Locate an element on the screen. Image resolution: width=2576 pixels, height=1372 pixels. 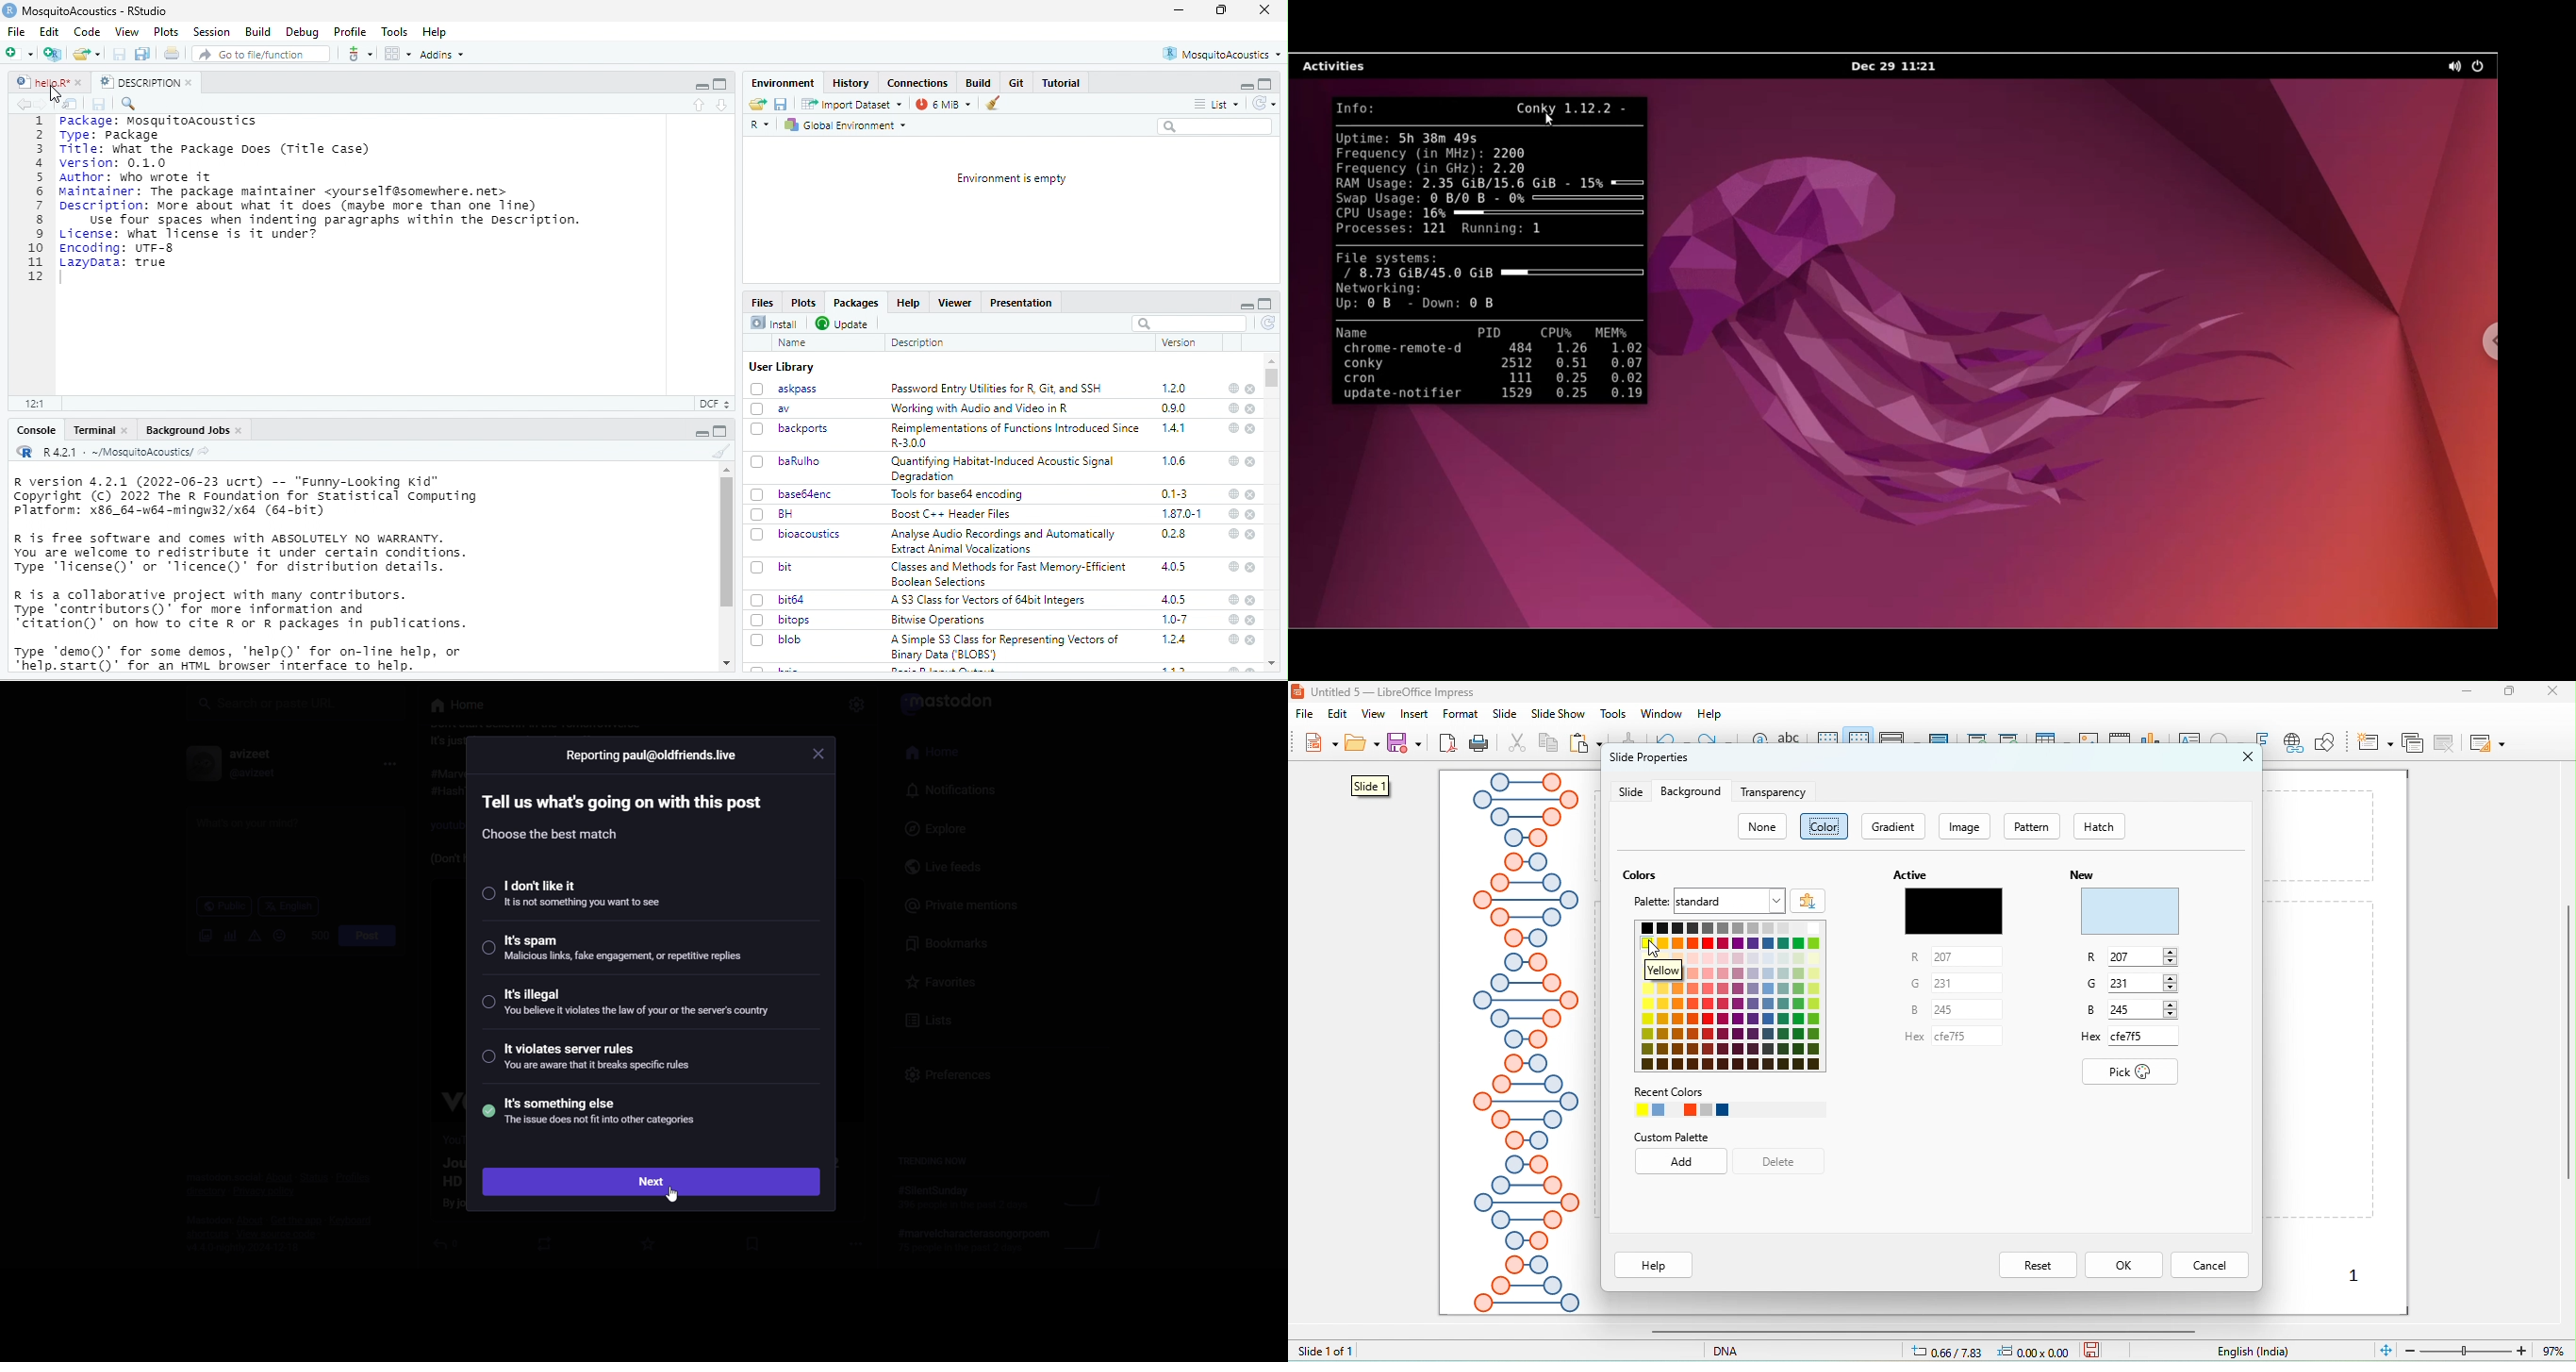
Print is located at coordinates (173, 53).